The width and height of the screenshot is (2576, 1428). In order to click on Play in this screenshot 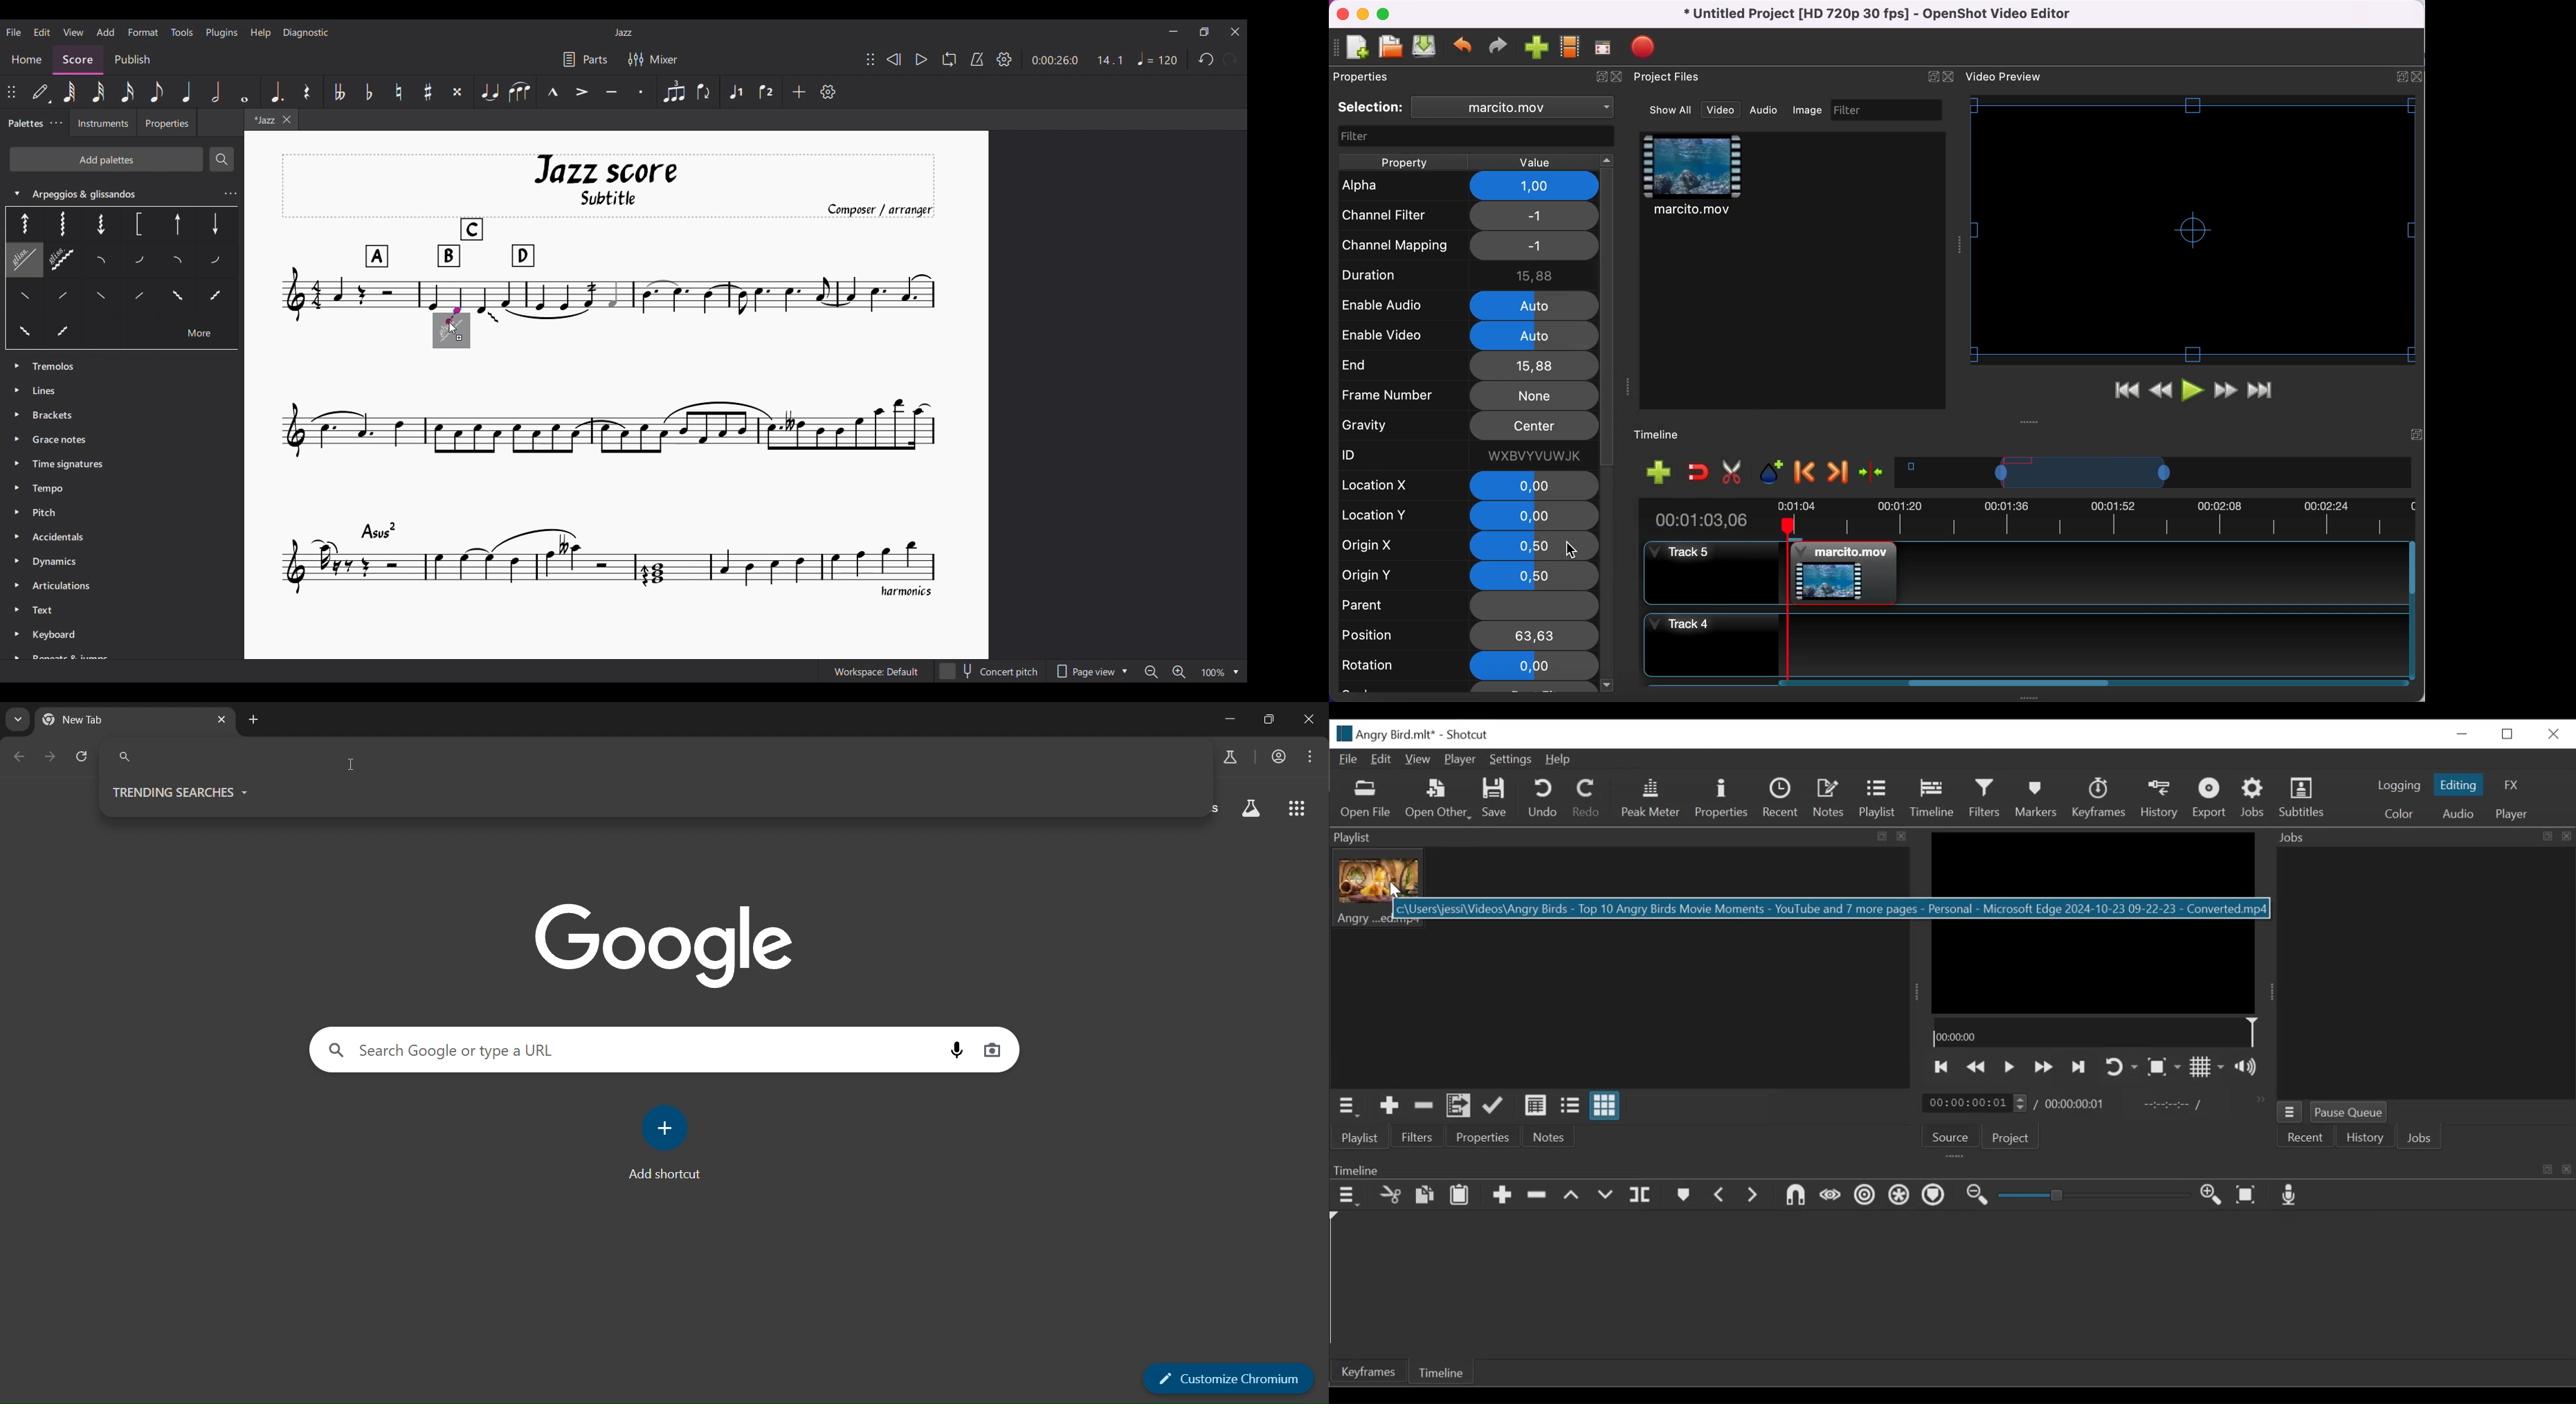, I will do `click(921, 60)`.